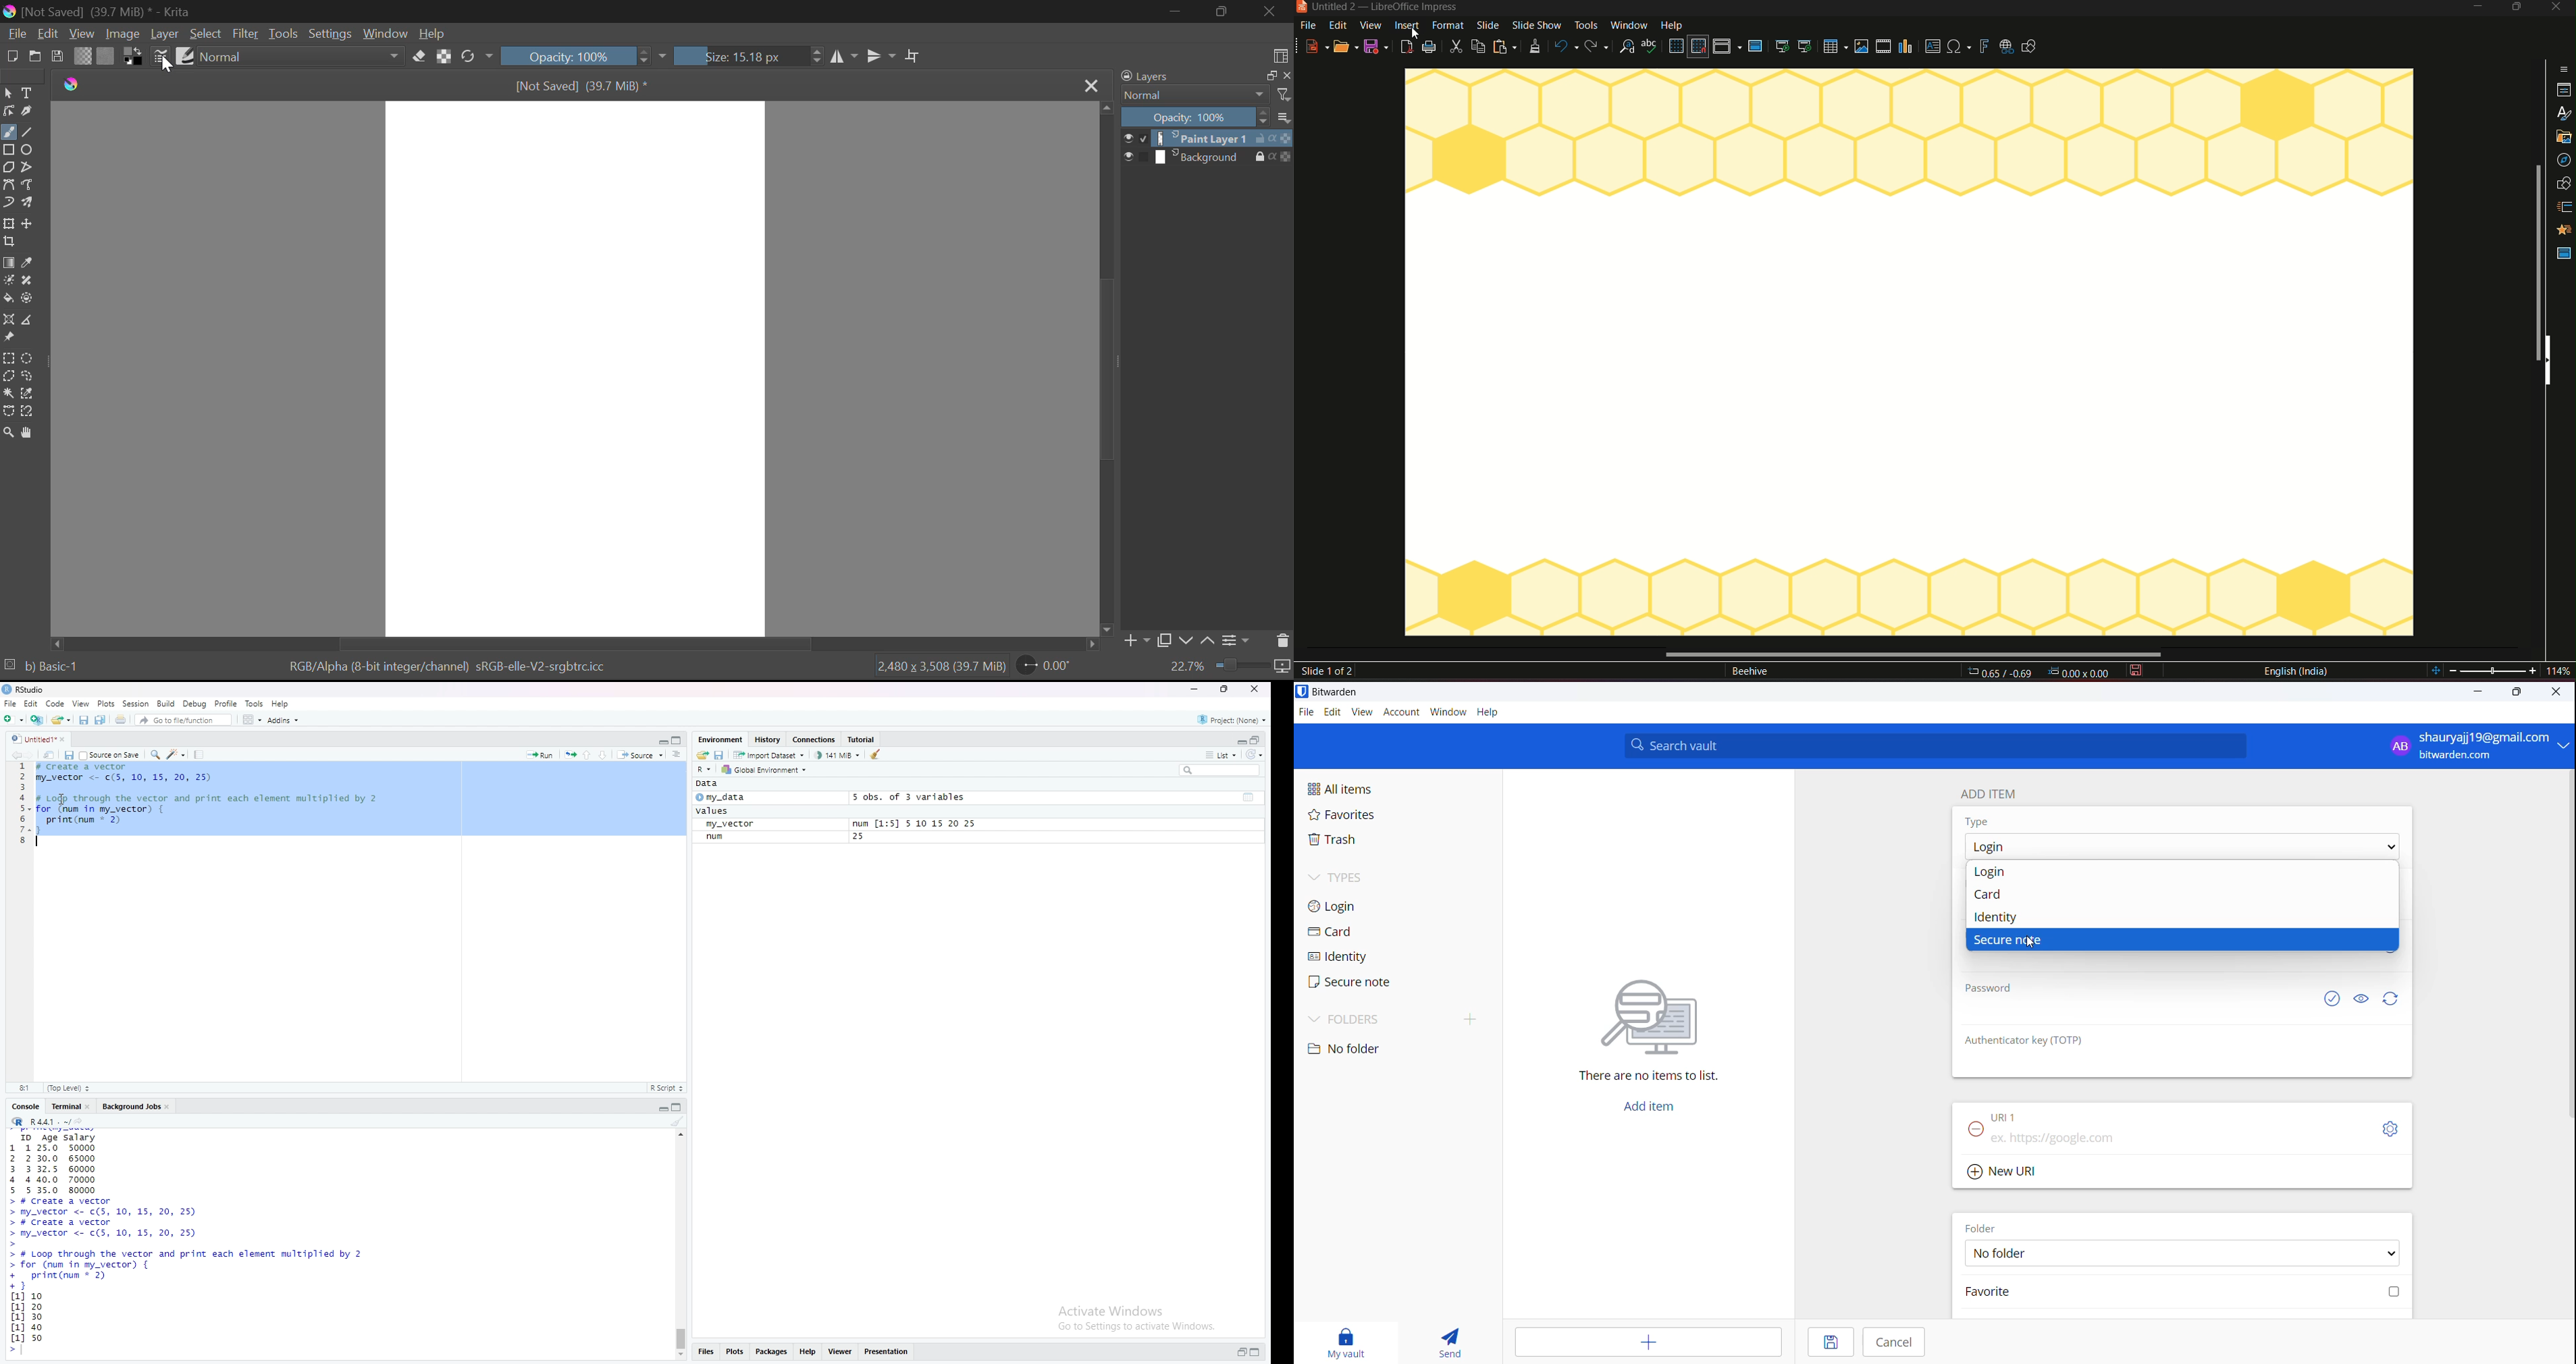 This screenshot has height=1372, width=2576. I want to click on copy, so click(1478, 45).